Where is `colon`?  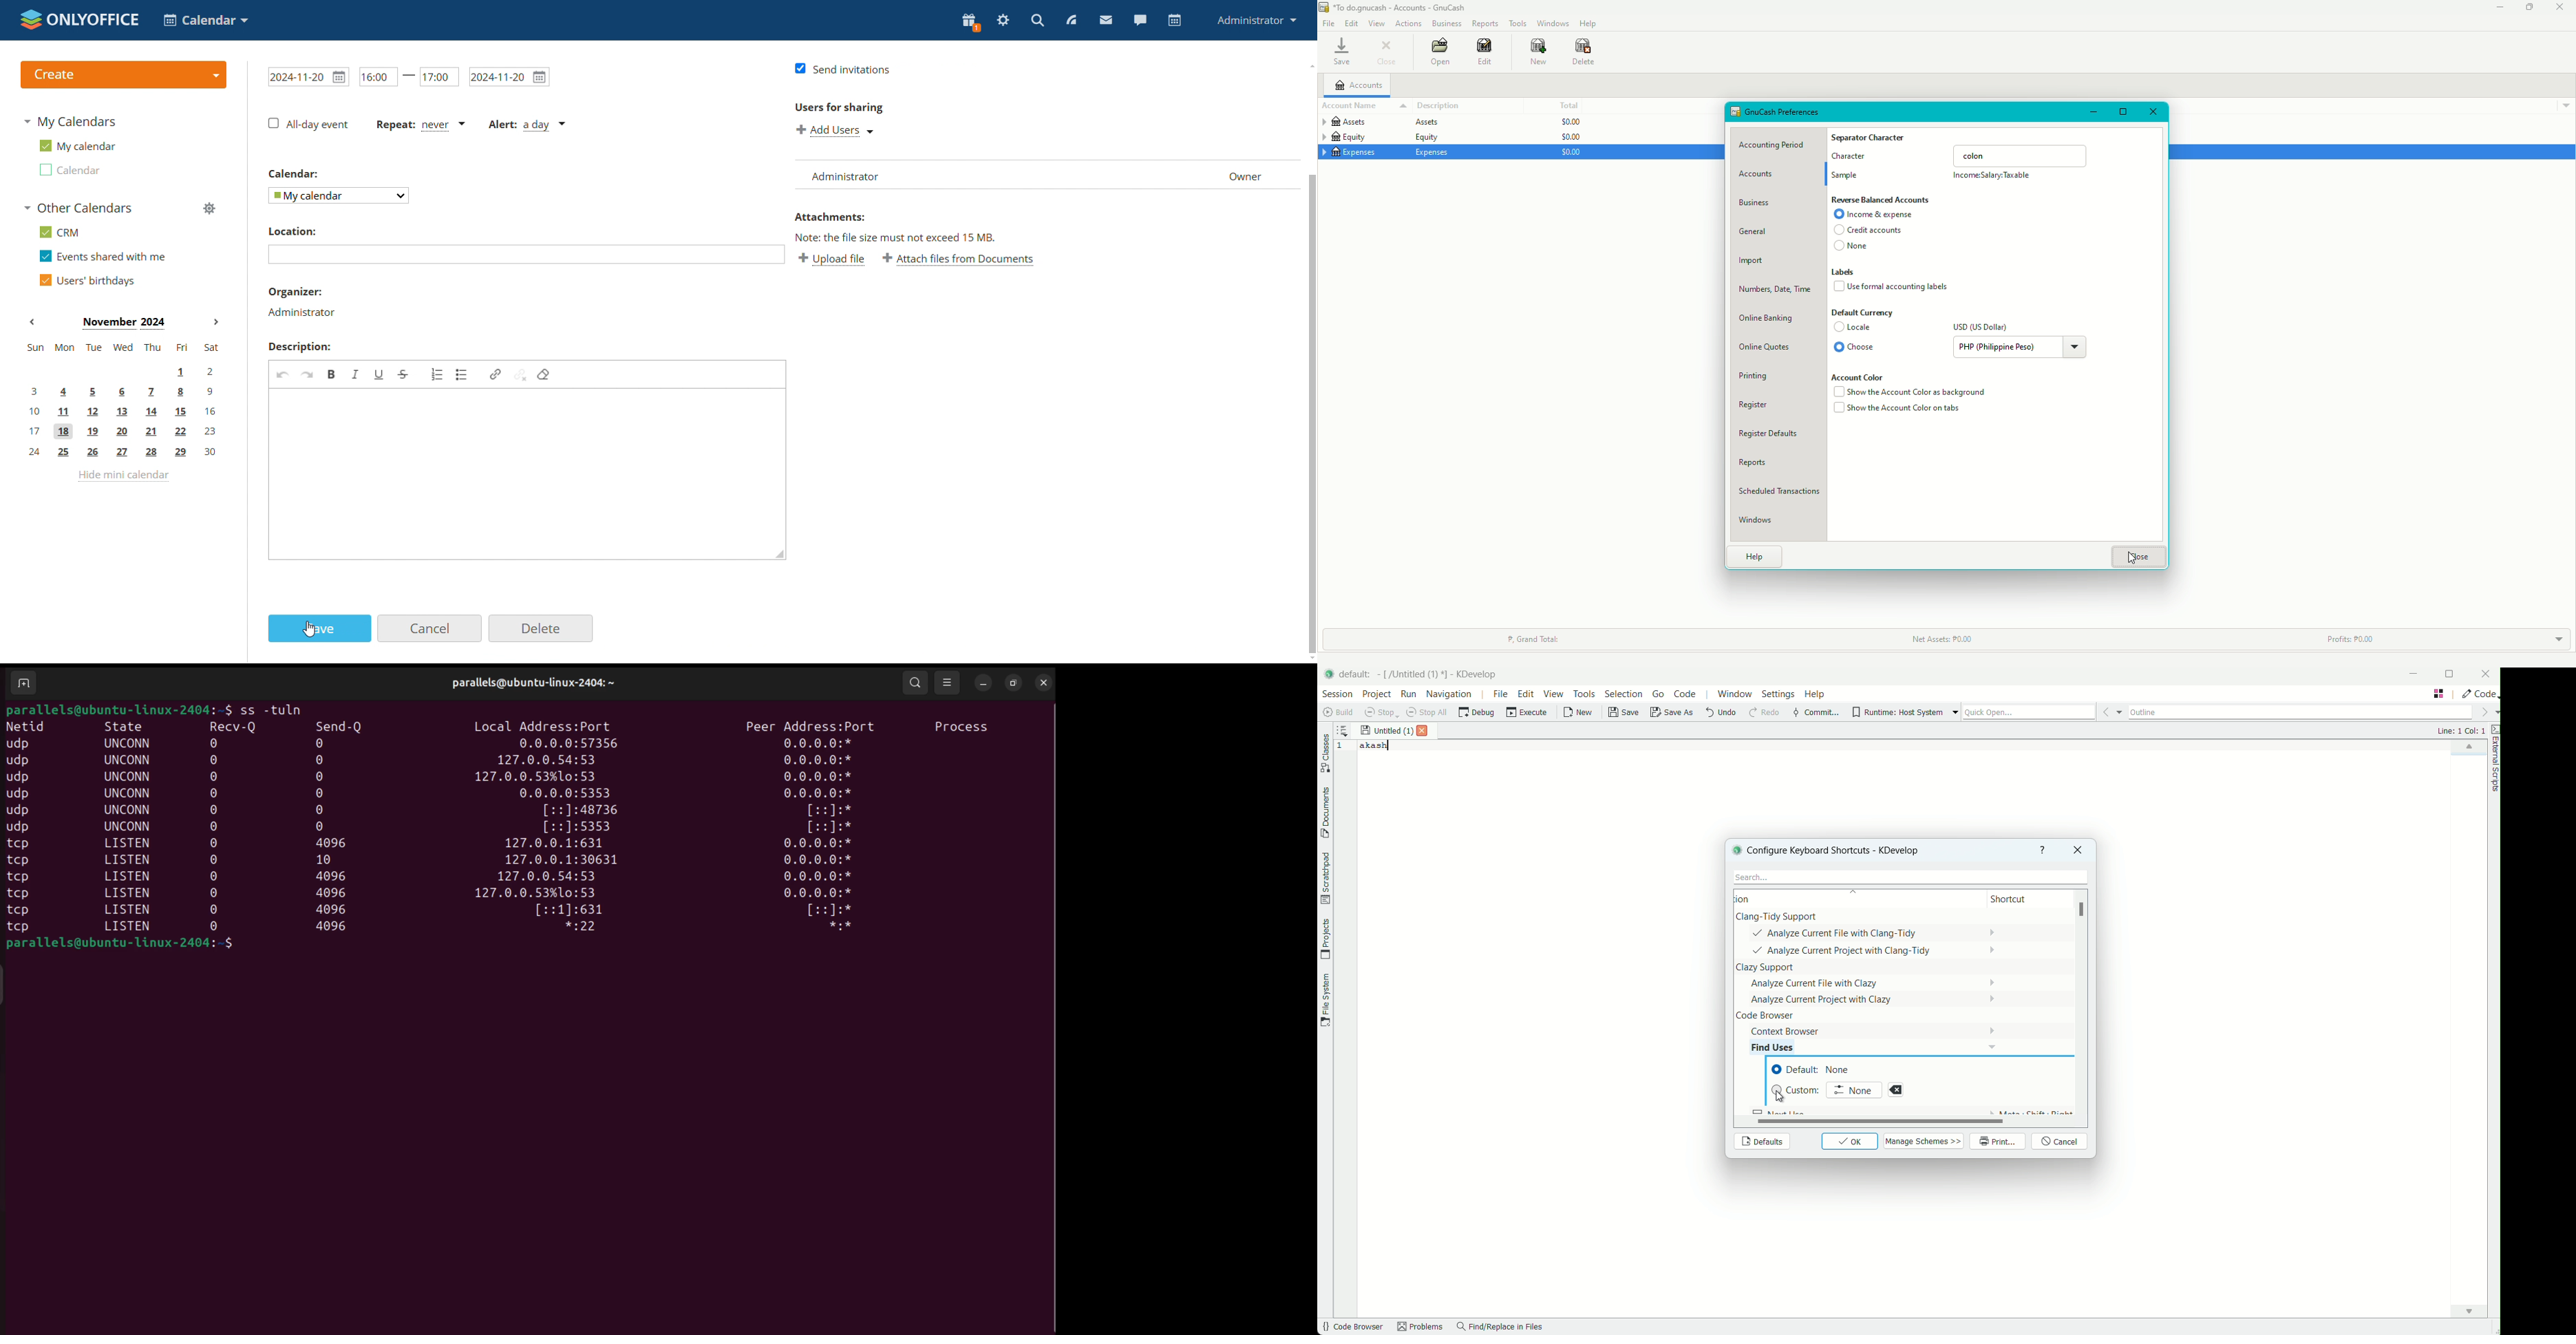
colon is located at coordinates (2022, 155).